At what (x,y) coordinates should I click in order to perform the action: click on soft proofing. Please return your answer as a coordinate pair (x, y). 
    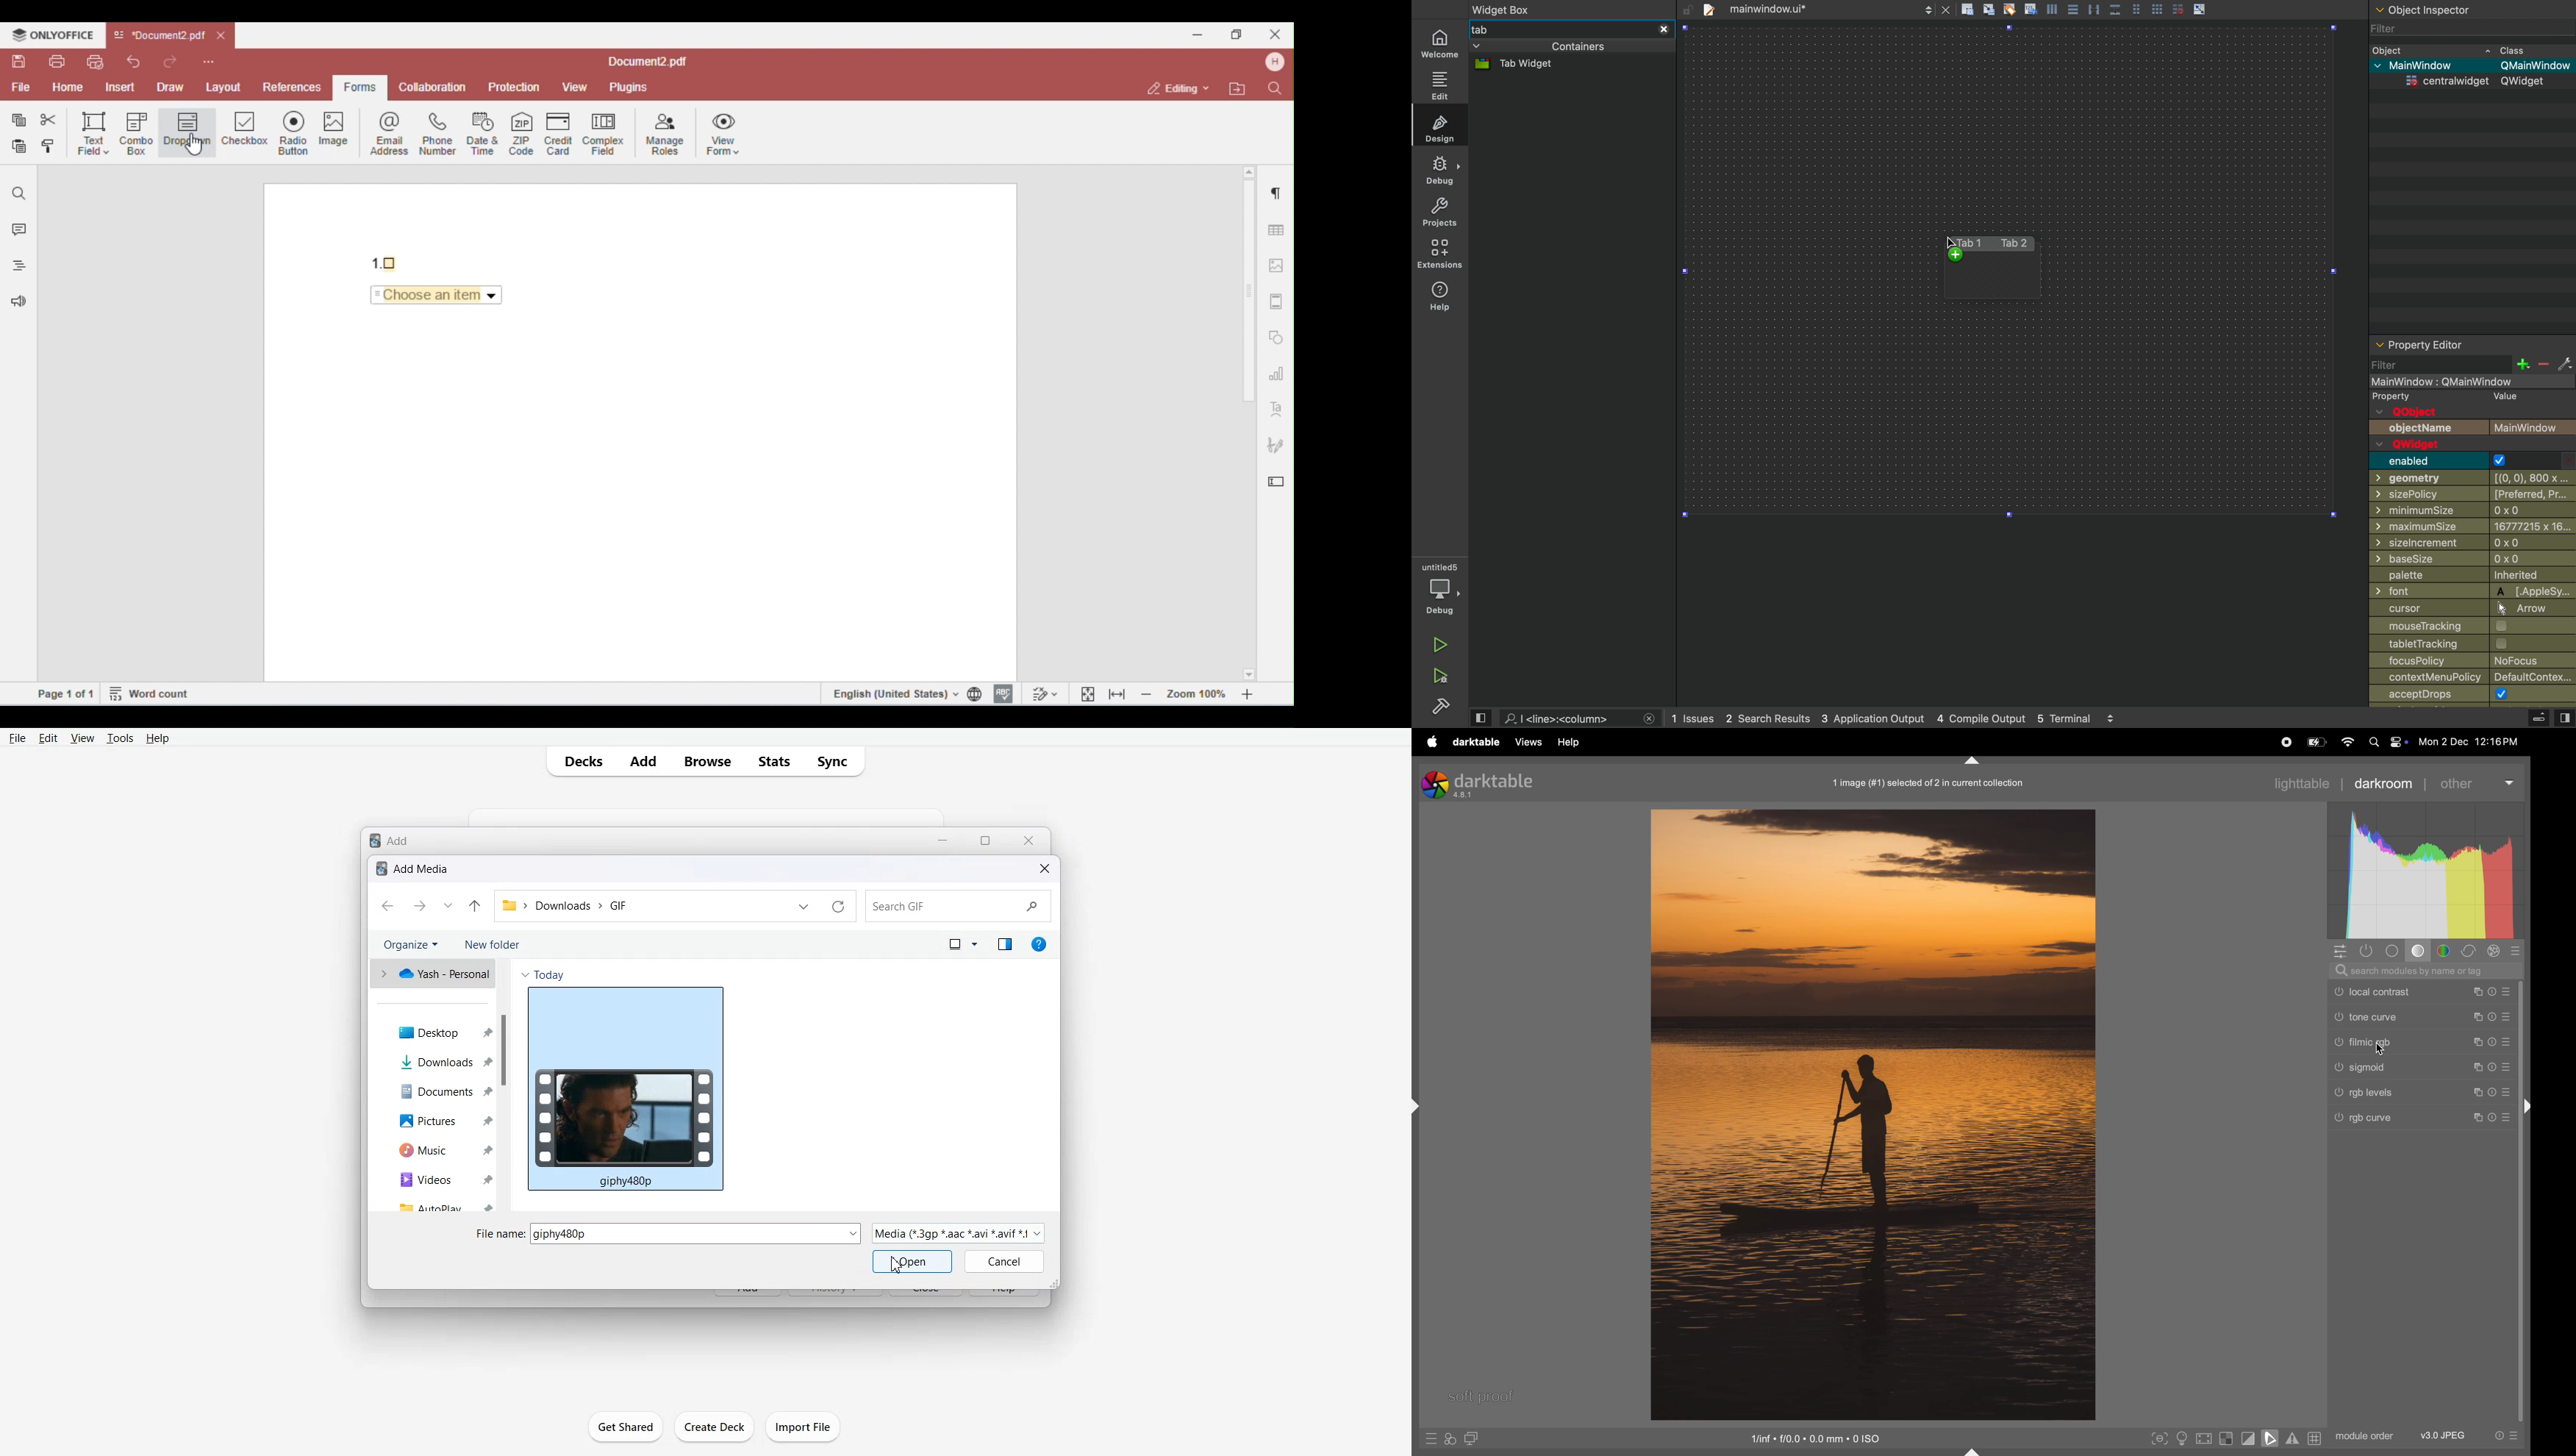
    Looking at the image, I should click on (2272, 1438).